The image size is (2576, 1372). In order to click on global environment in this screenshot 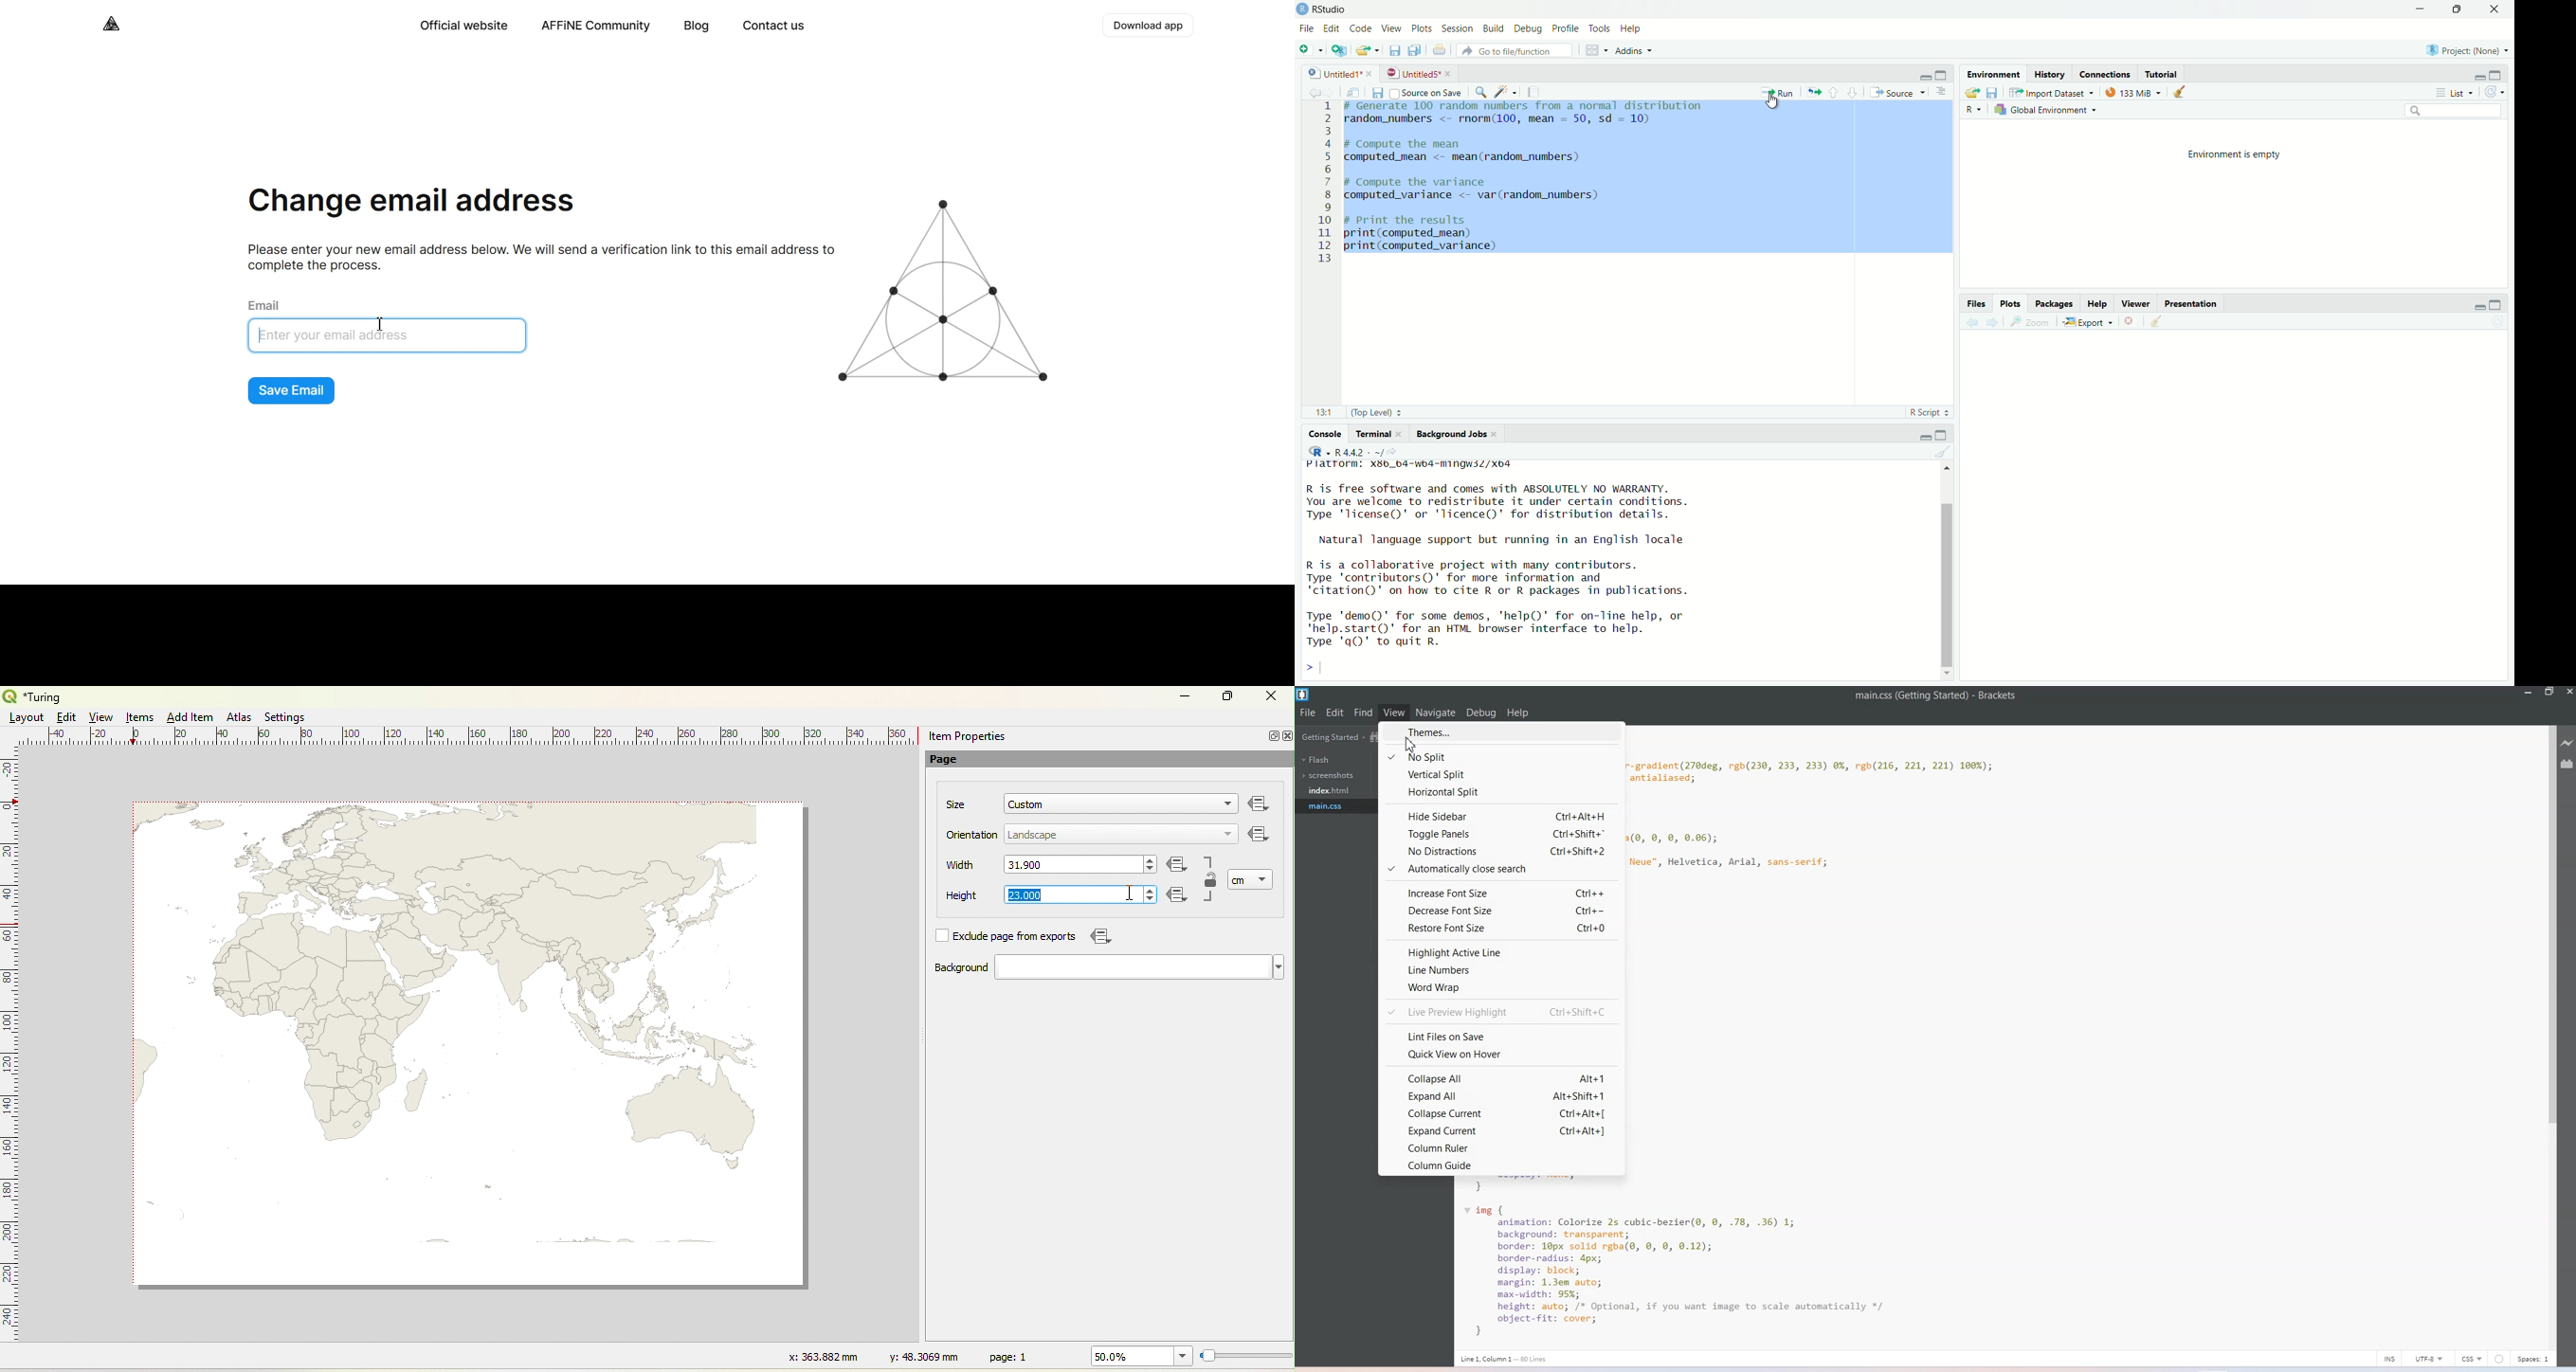, I will do `click(2047, 111)`.